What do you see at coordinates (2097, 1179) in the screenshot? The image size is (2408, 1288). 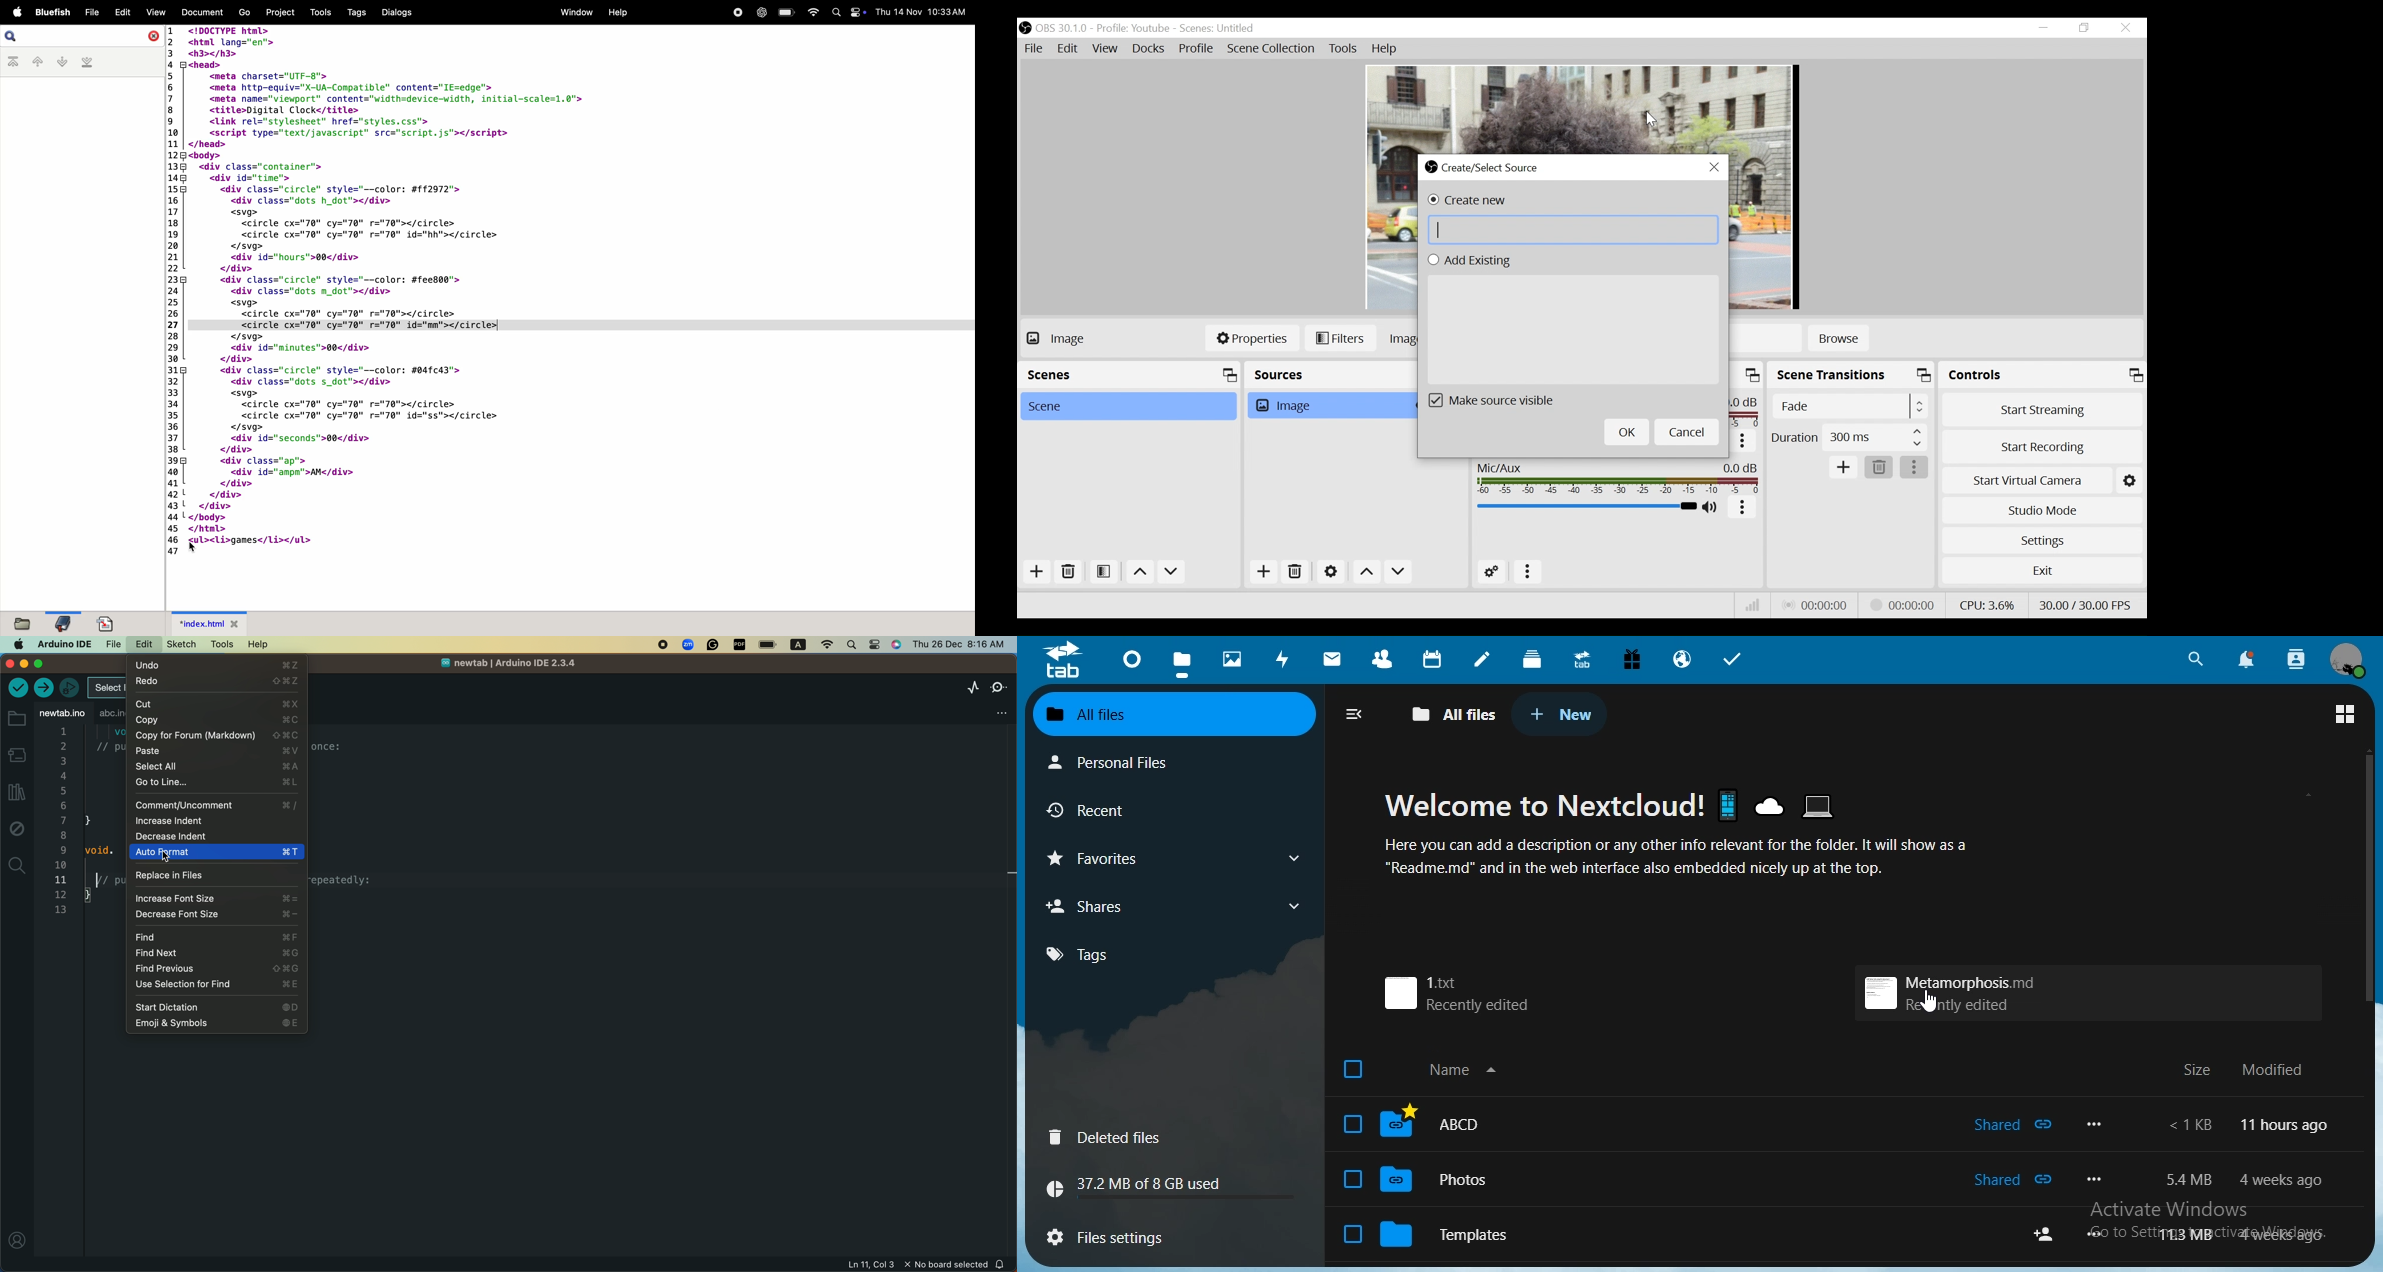 I see `more options` at bounding box center [2097, 1179].